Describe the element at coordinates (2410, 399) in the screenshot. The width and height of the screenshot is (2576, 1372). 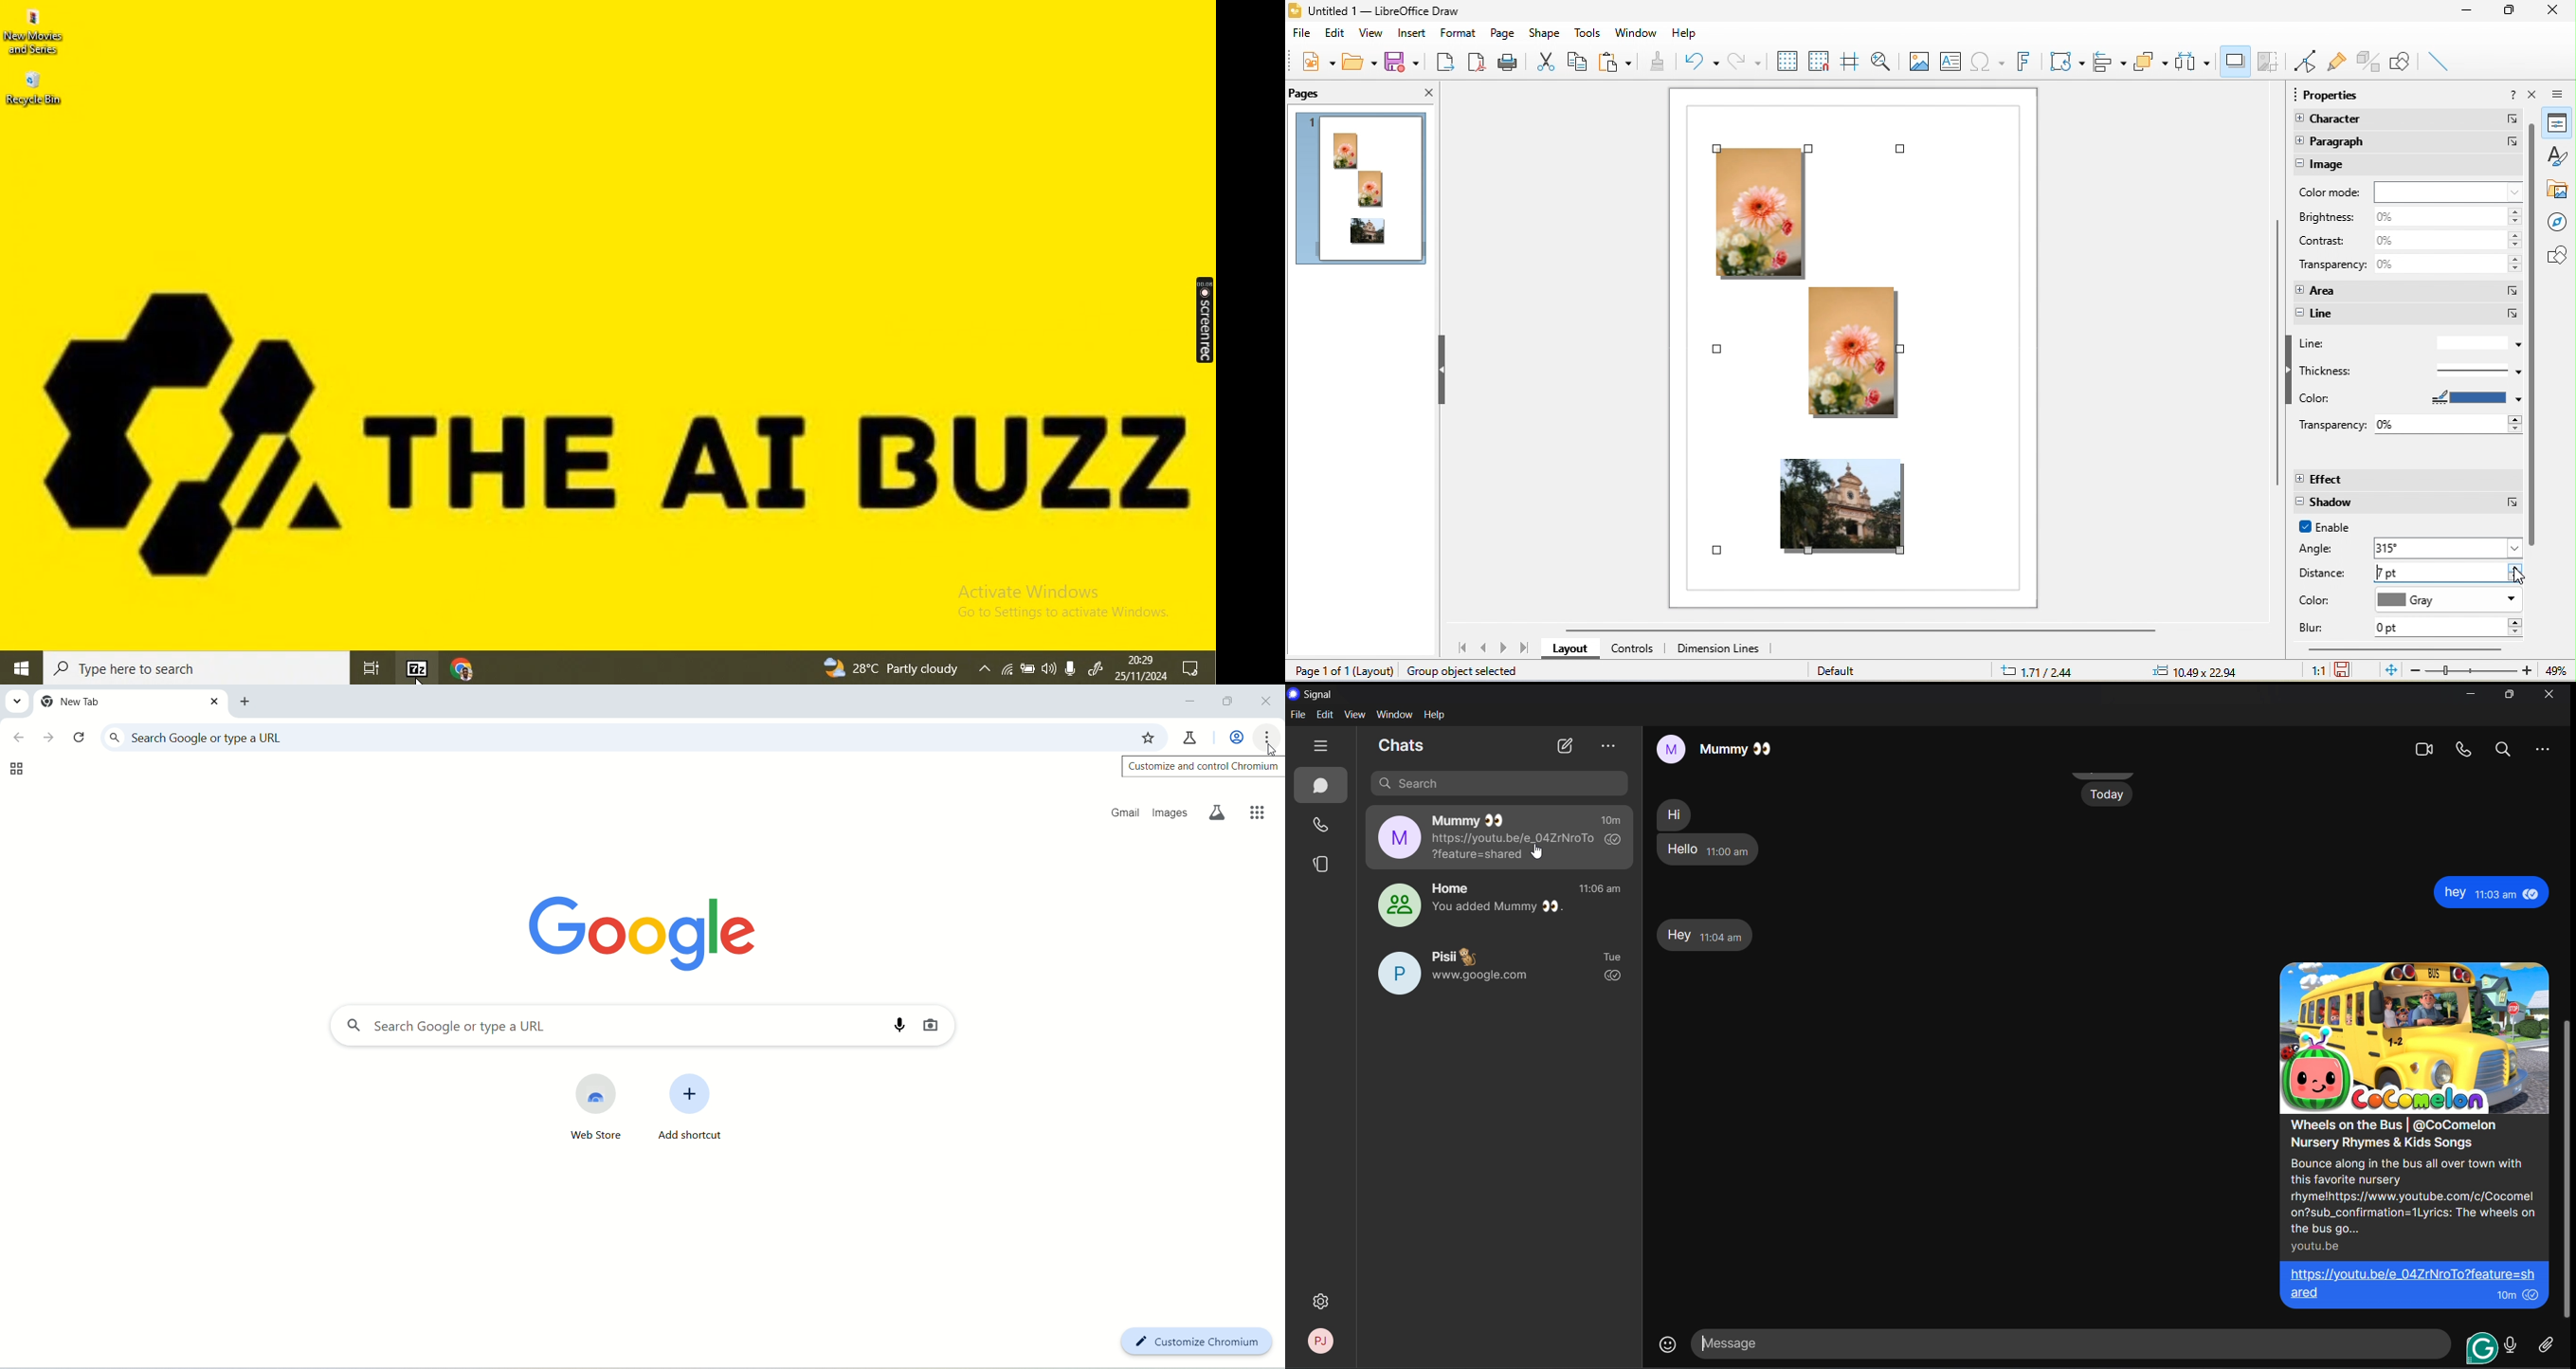
I see `color` at that location.